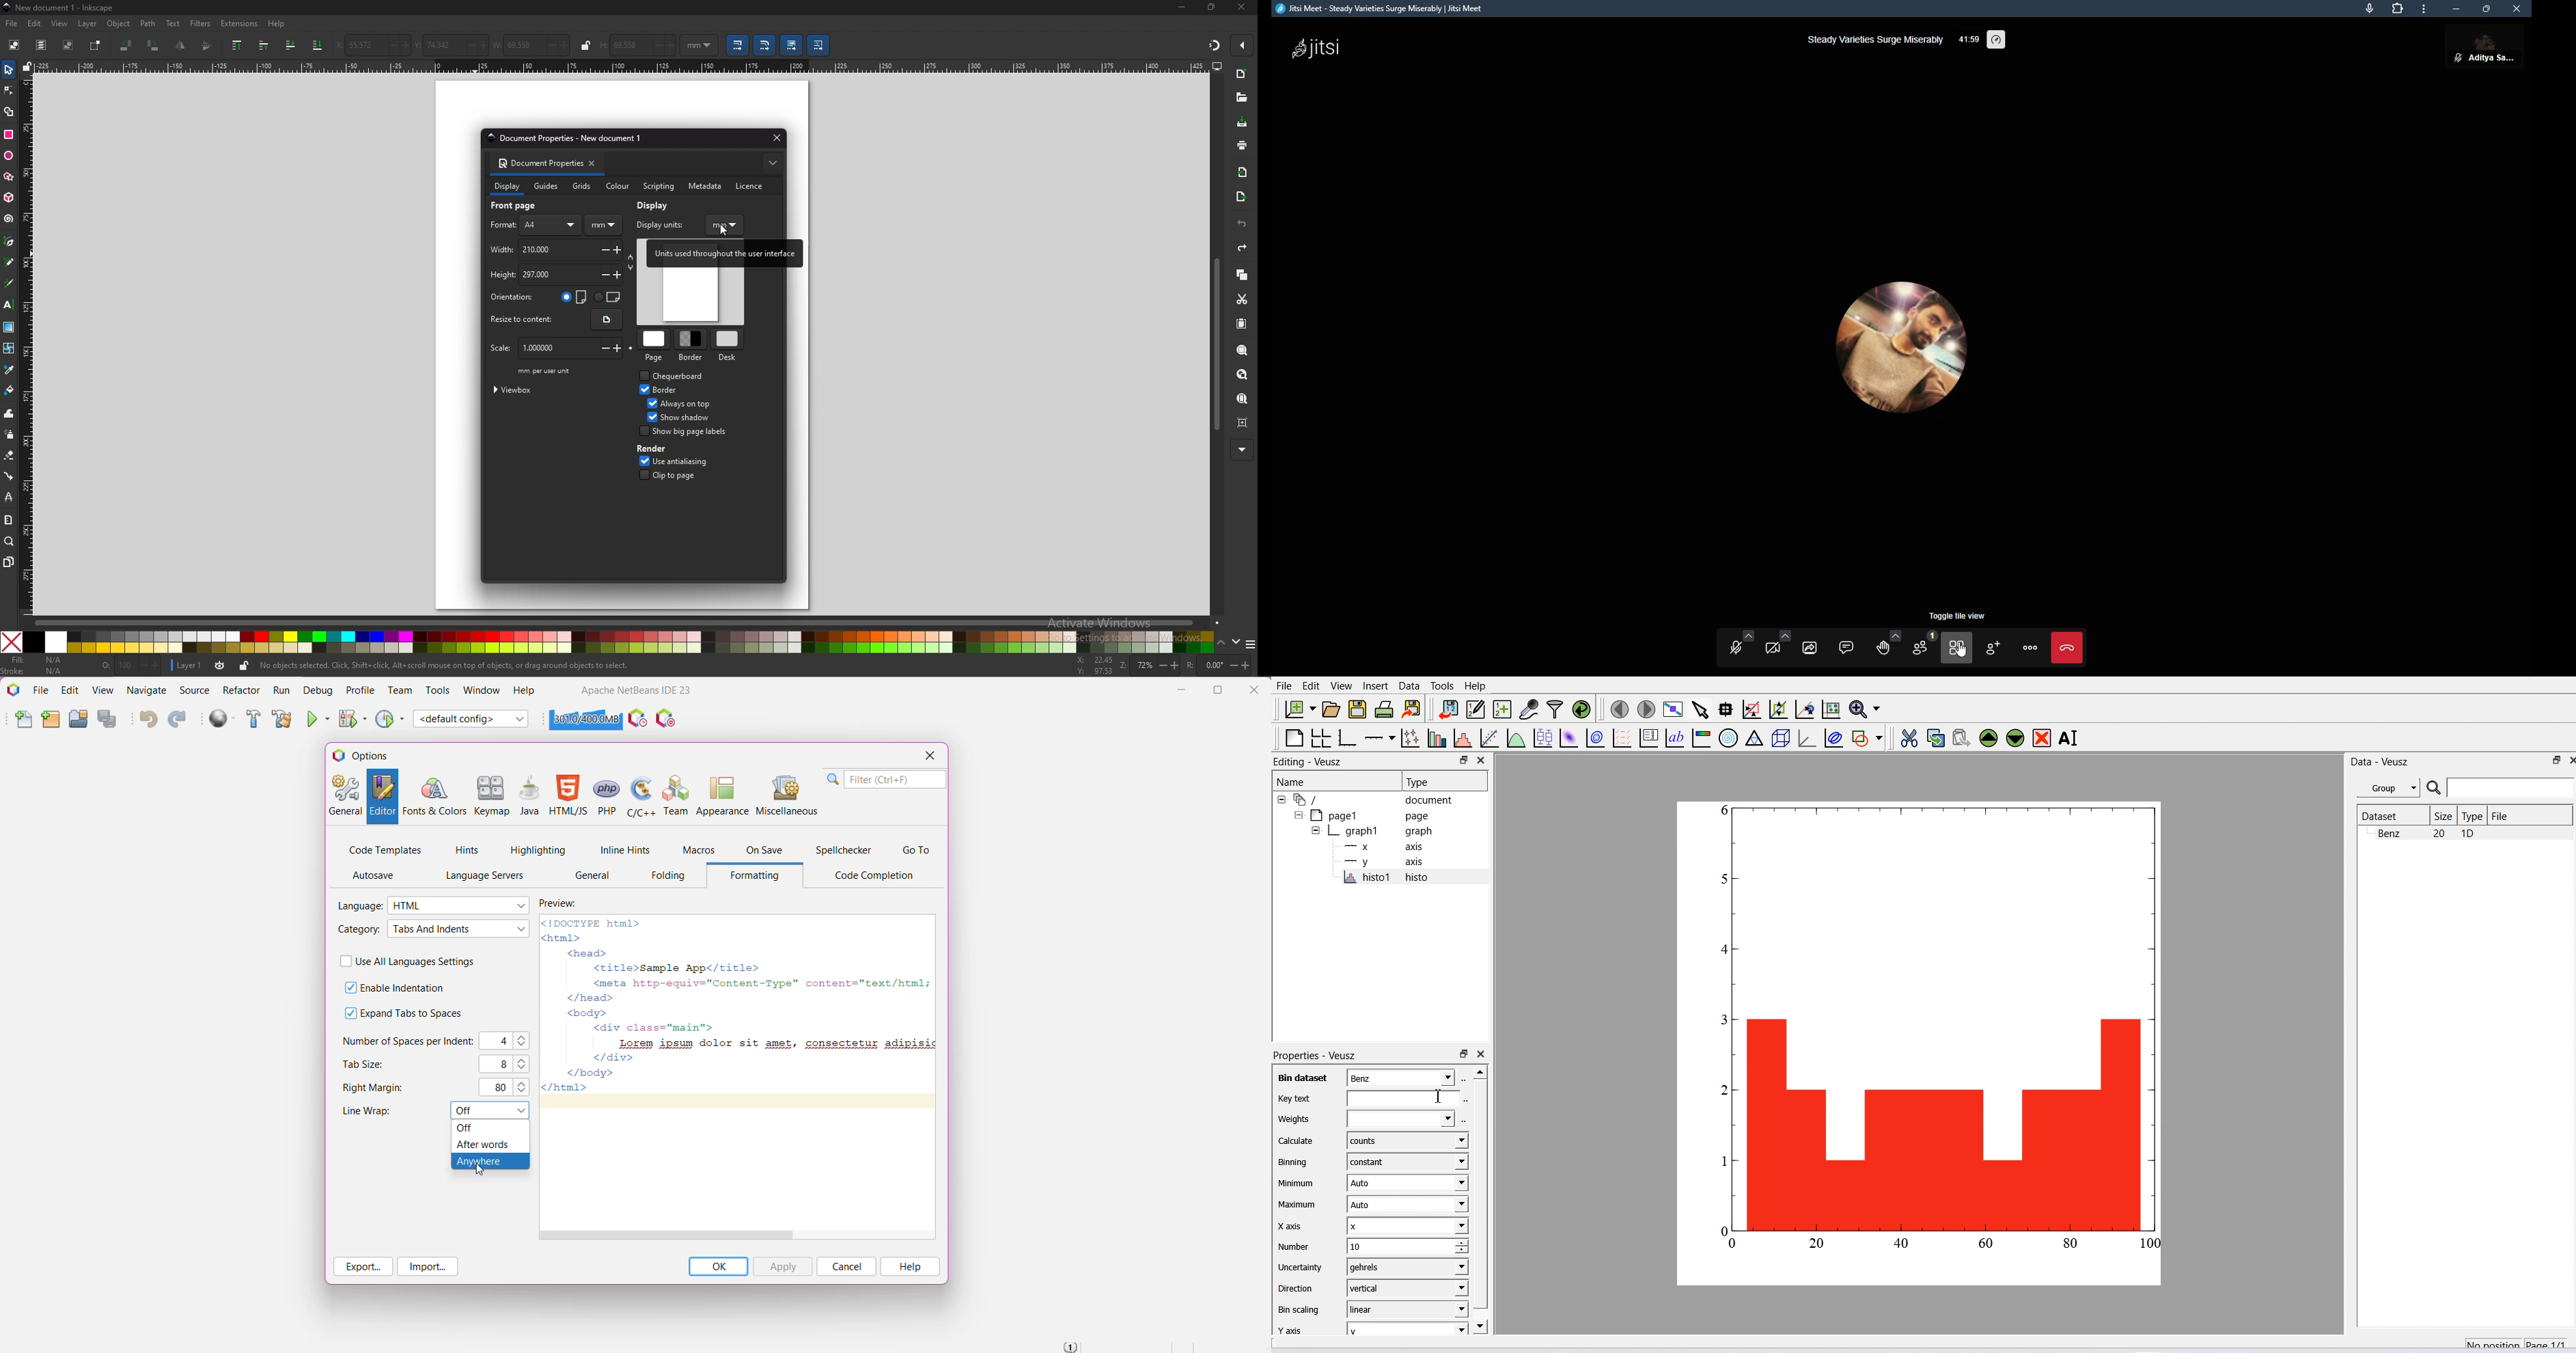 The height and width of the screenshot is (1372, 2576). Describe the element at coordinates (1293, 738) in the screenshot. I see `Blank Page` at that location.